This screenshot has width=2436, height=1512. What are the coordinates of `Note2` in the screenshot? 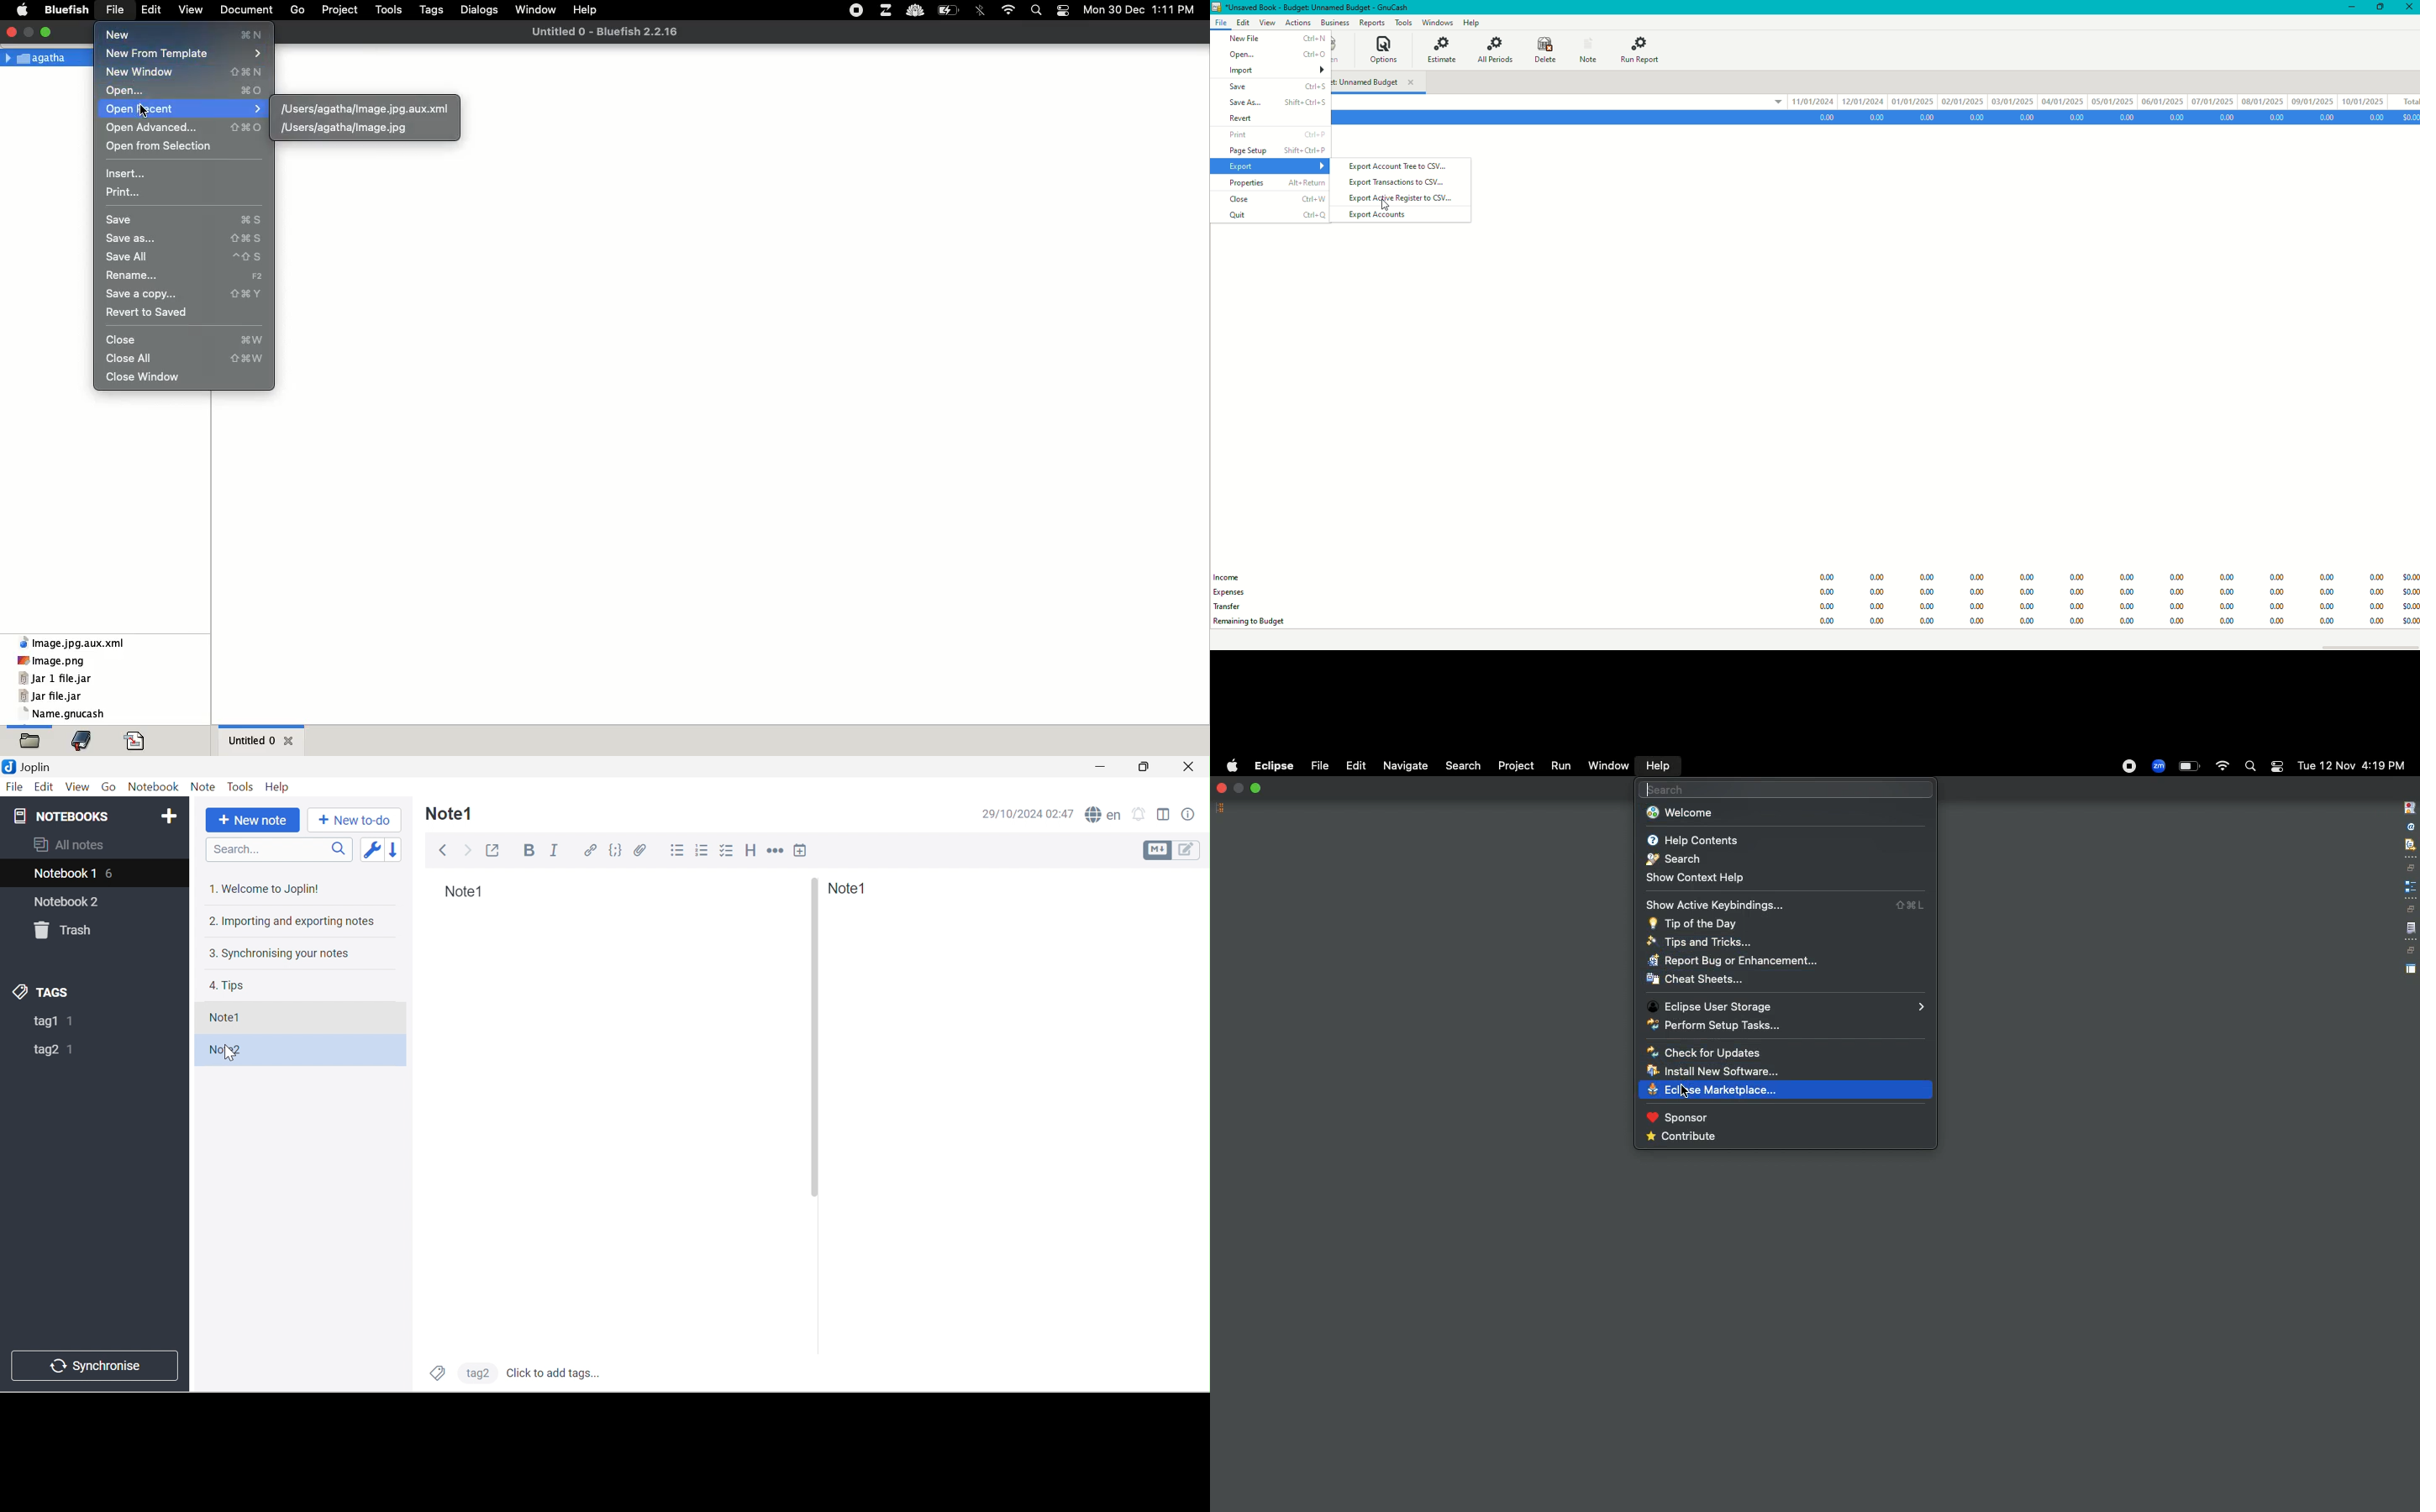 It's located at (226, 1050).